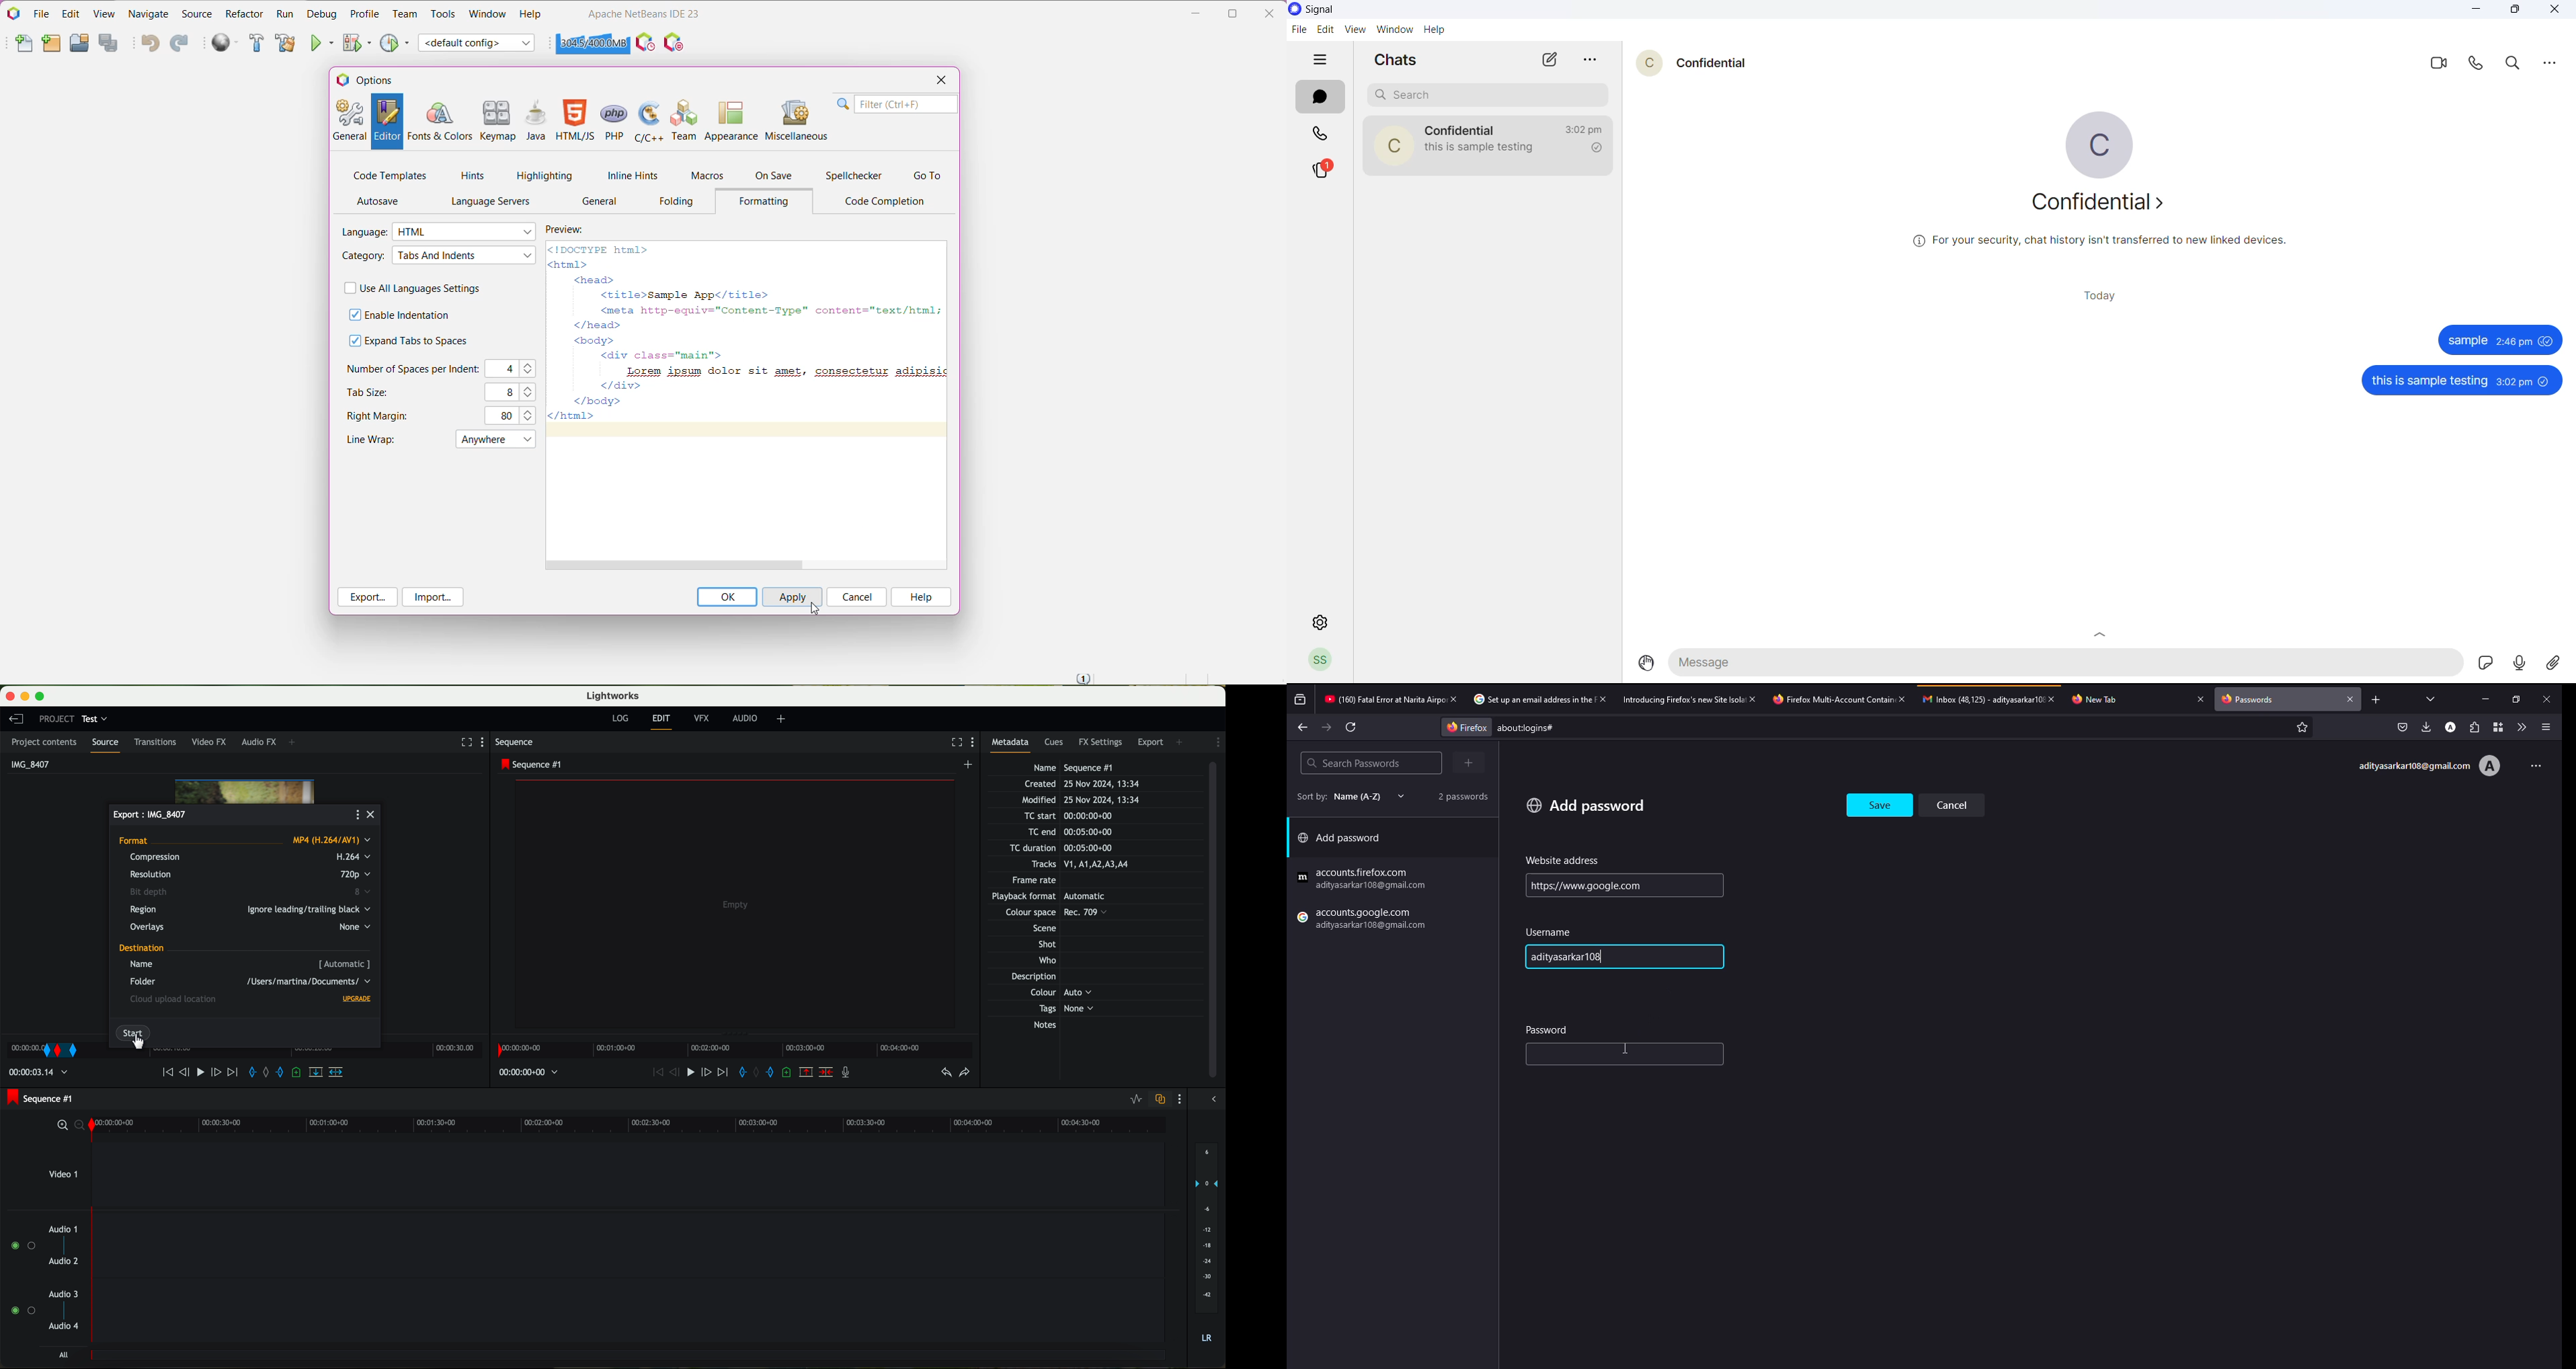 The image size is (2576, 1372). I want to click on Run, so click(284, 15).